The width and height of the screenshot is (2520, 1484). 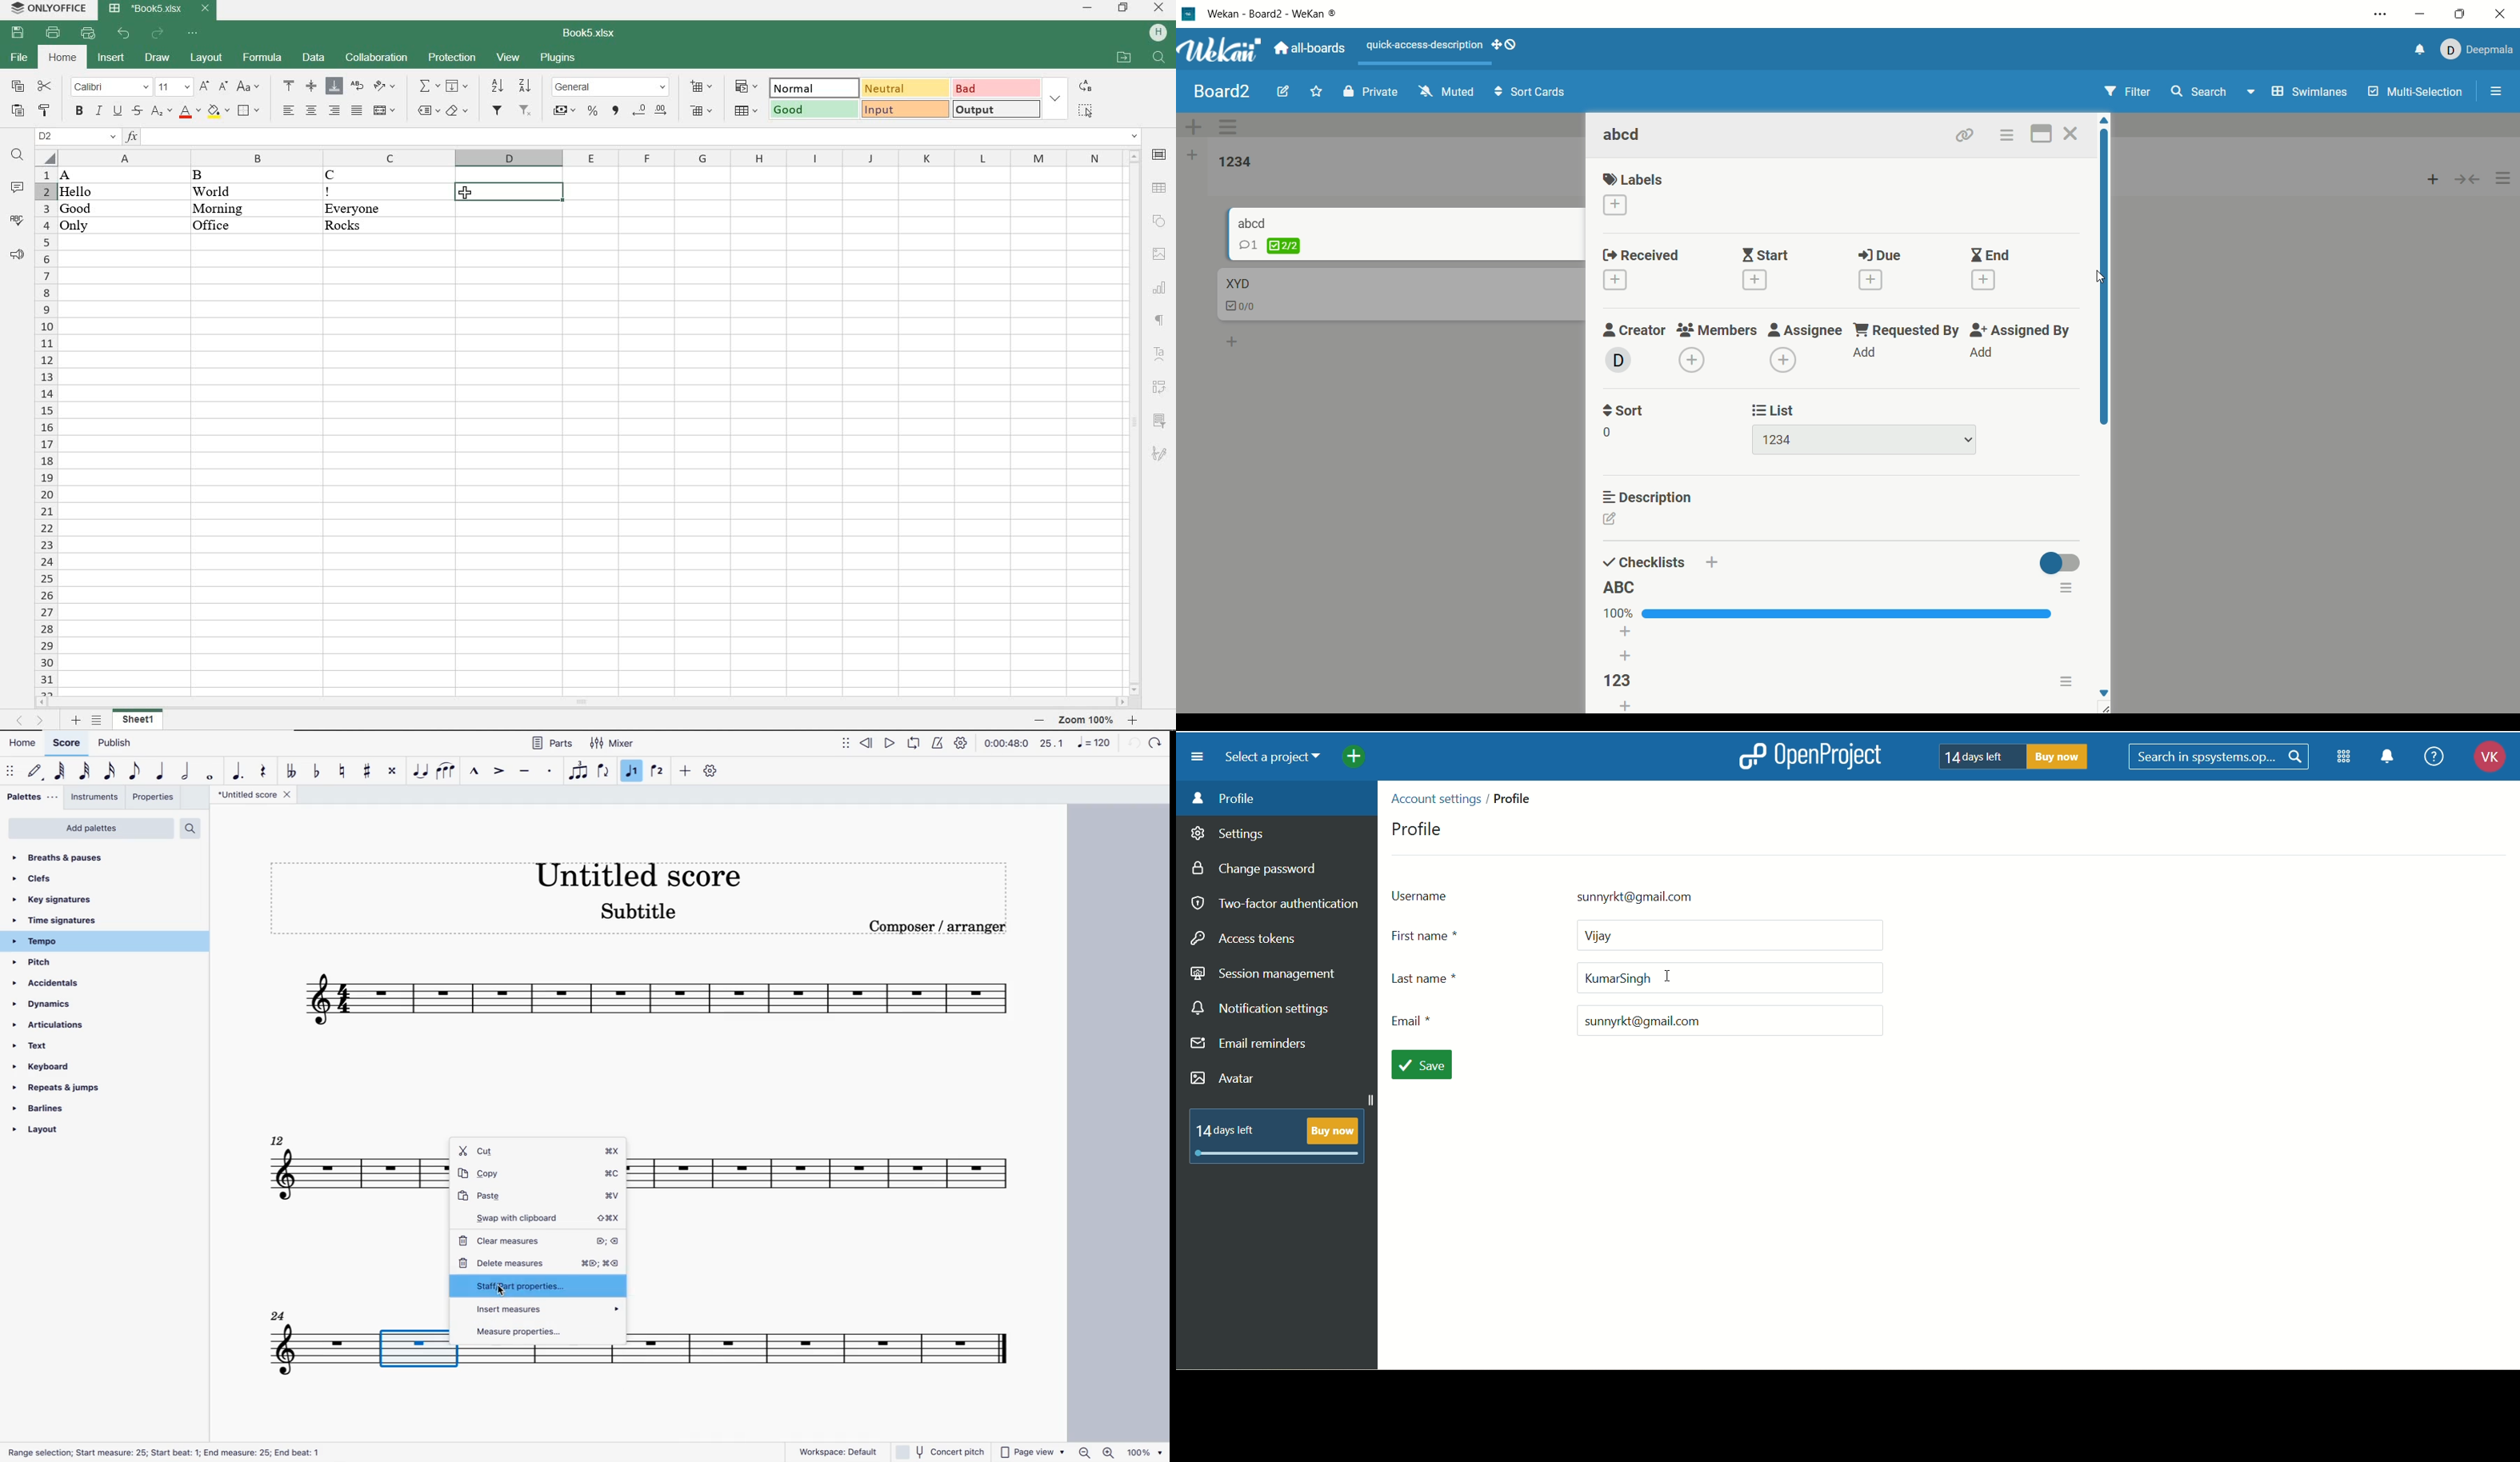 What do you see at coordinates (125, 34) in the screenshot?
I see `undo` at bounding box center [125, 34].